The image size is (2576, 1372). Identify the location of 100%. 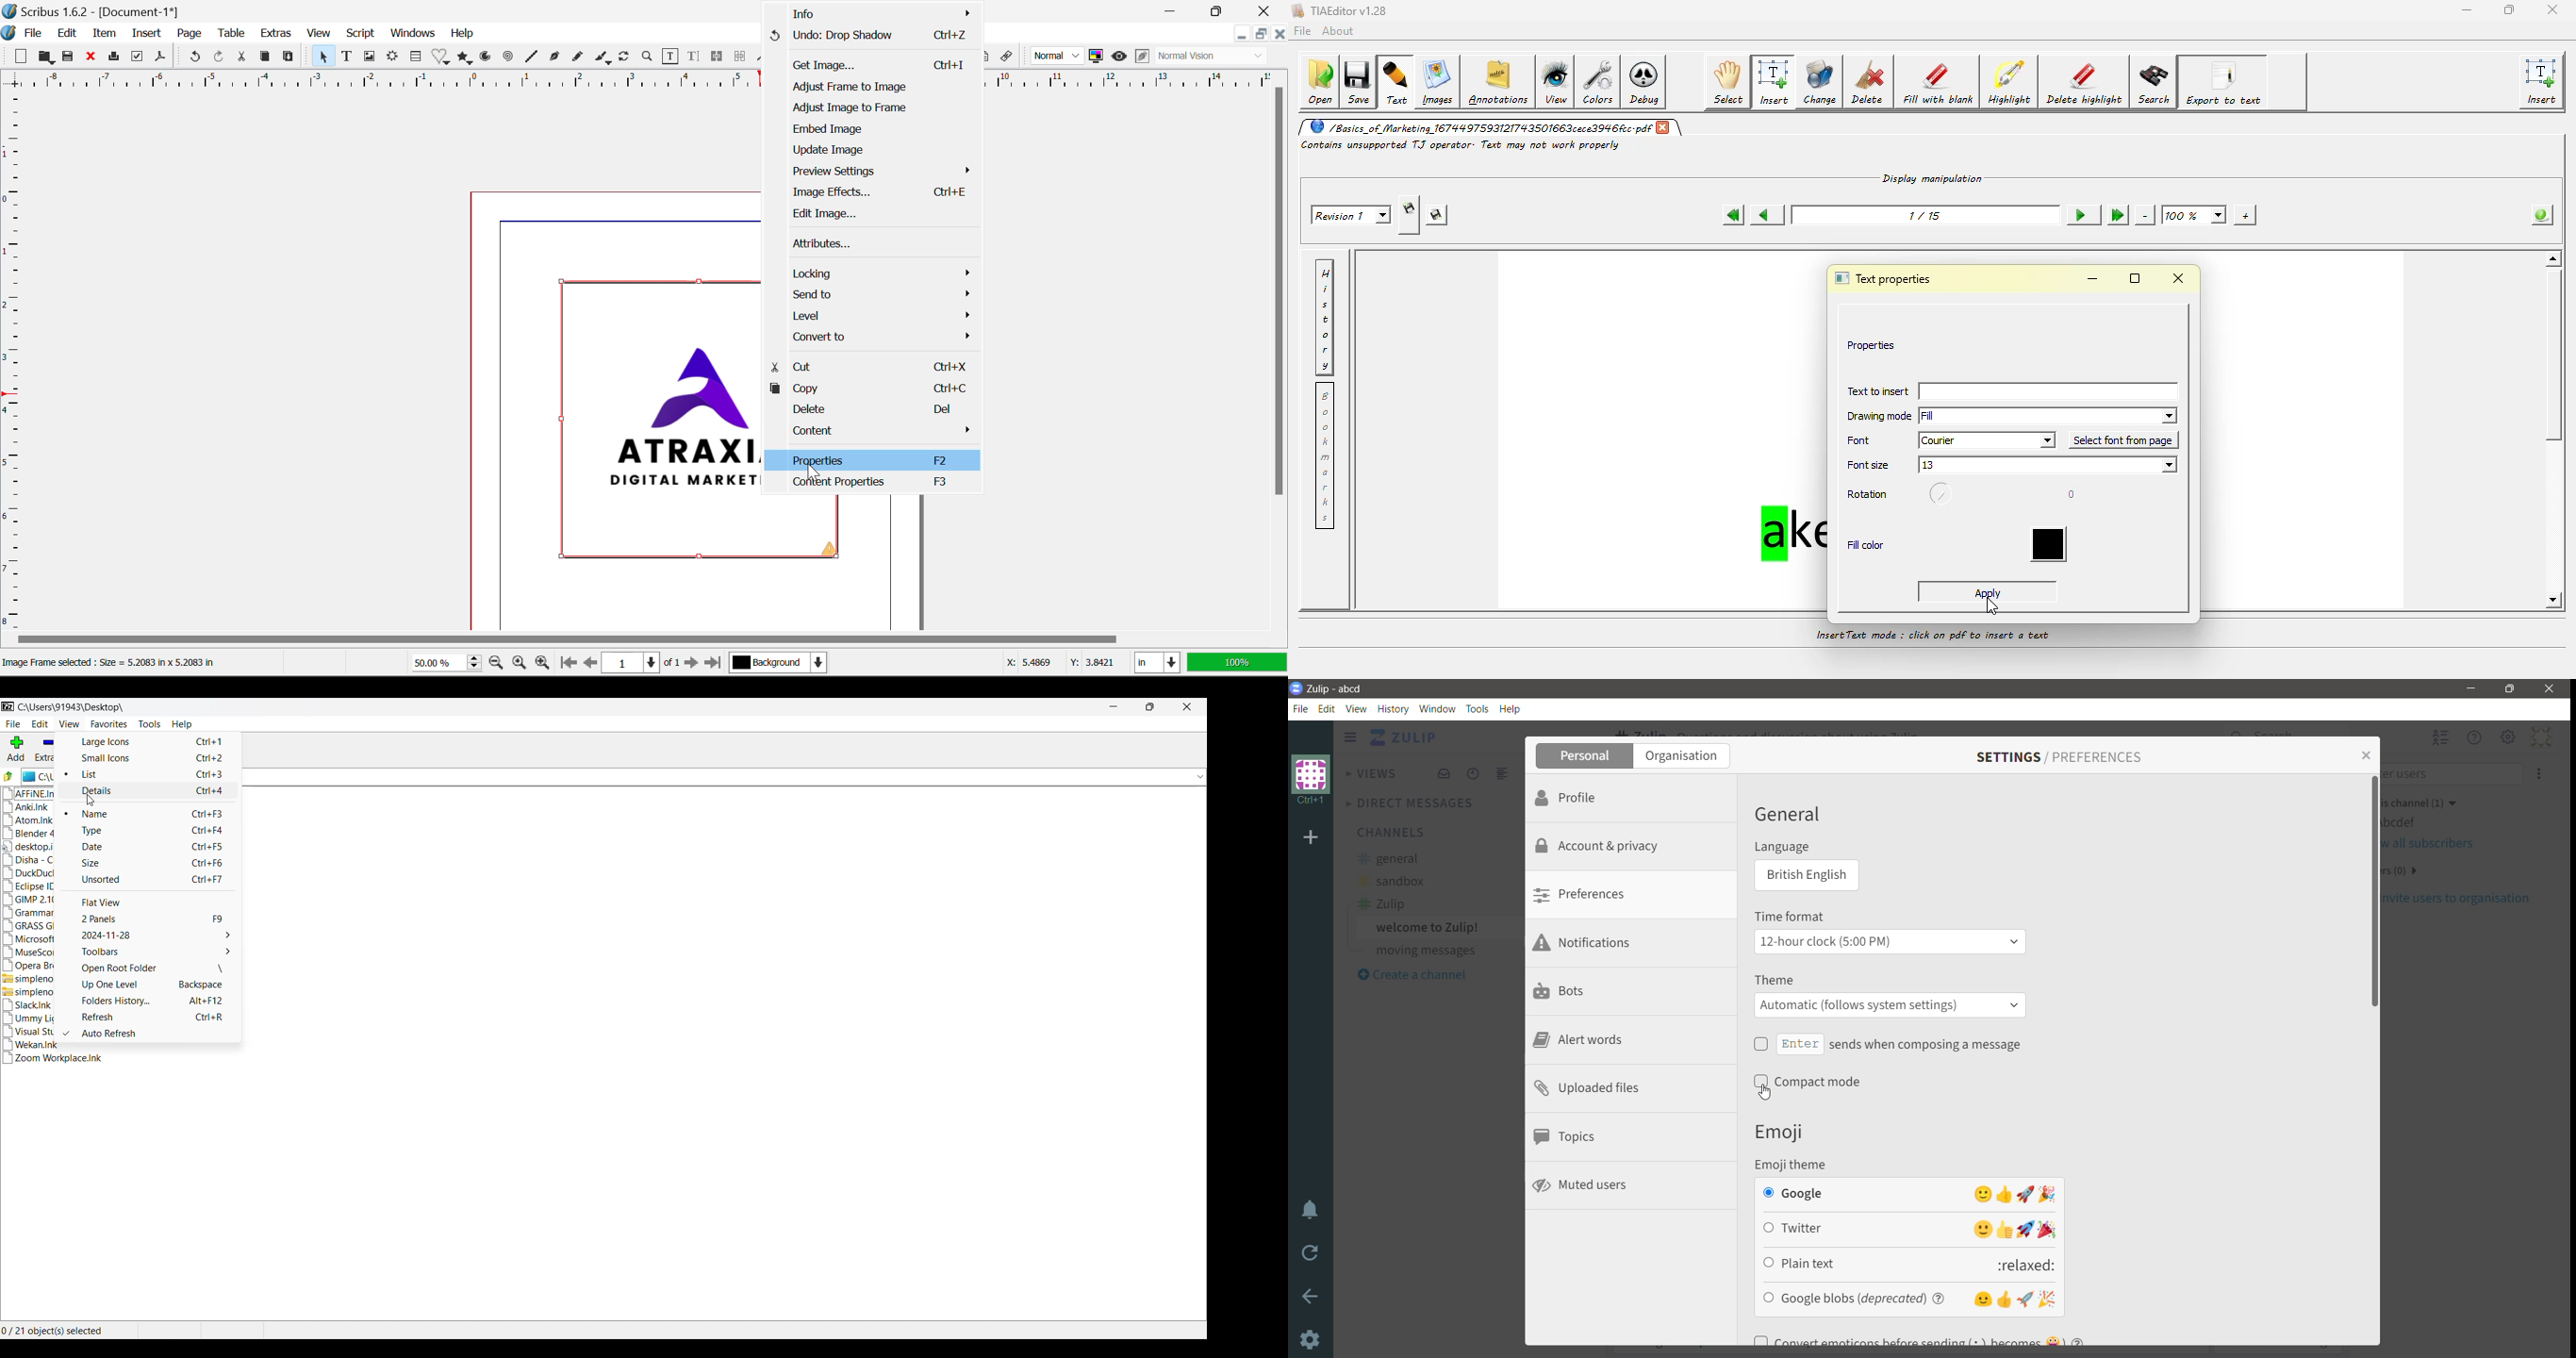
(1238, 664).